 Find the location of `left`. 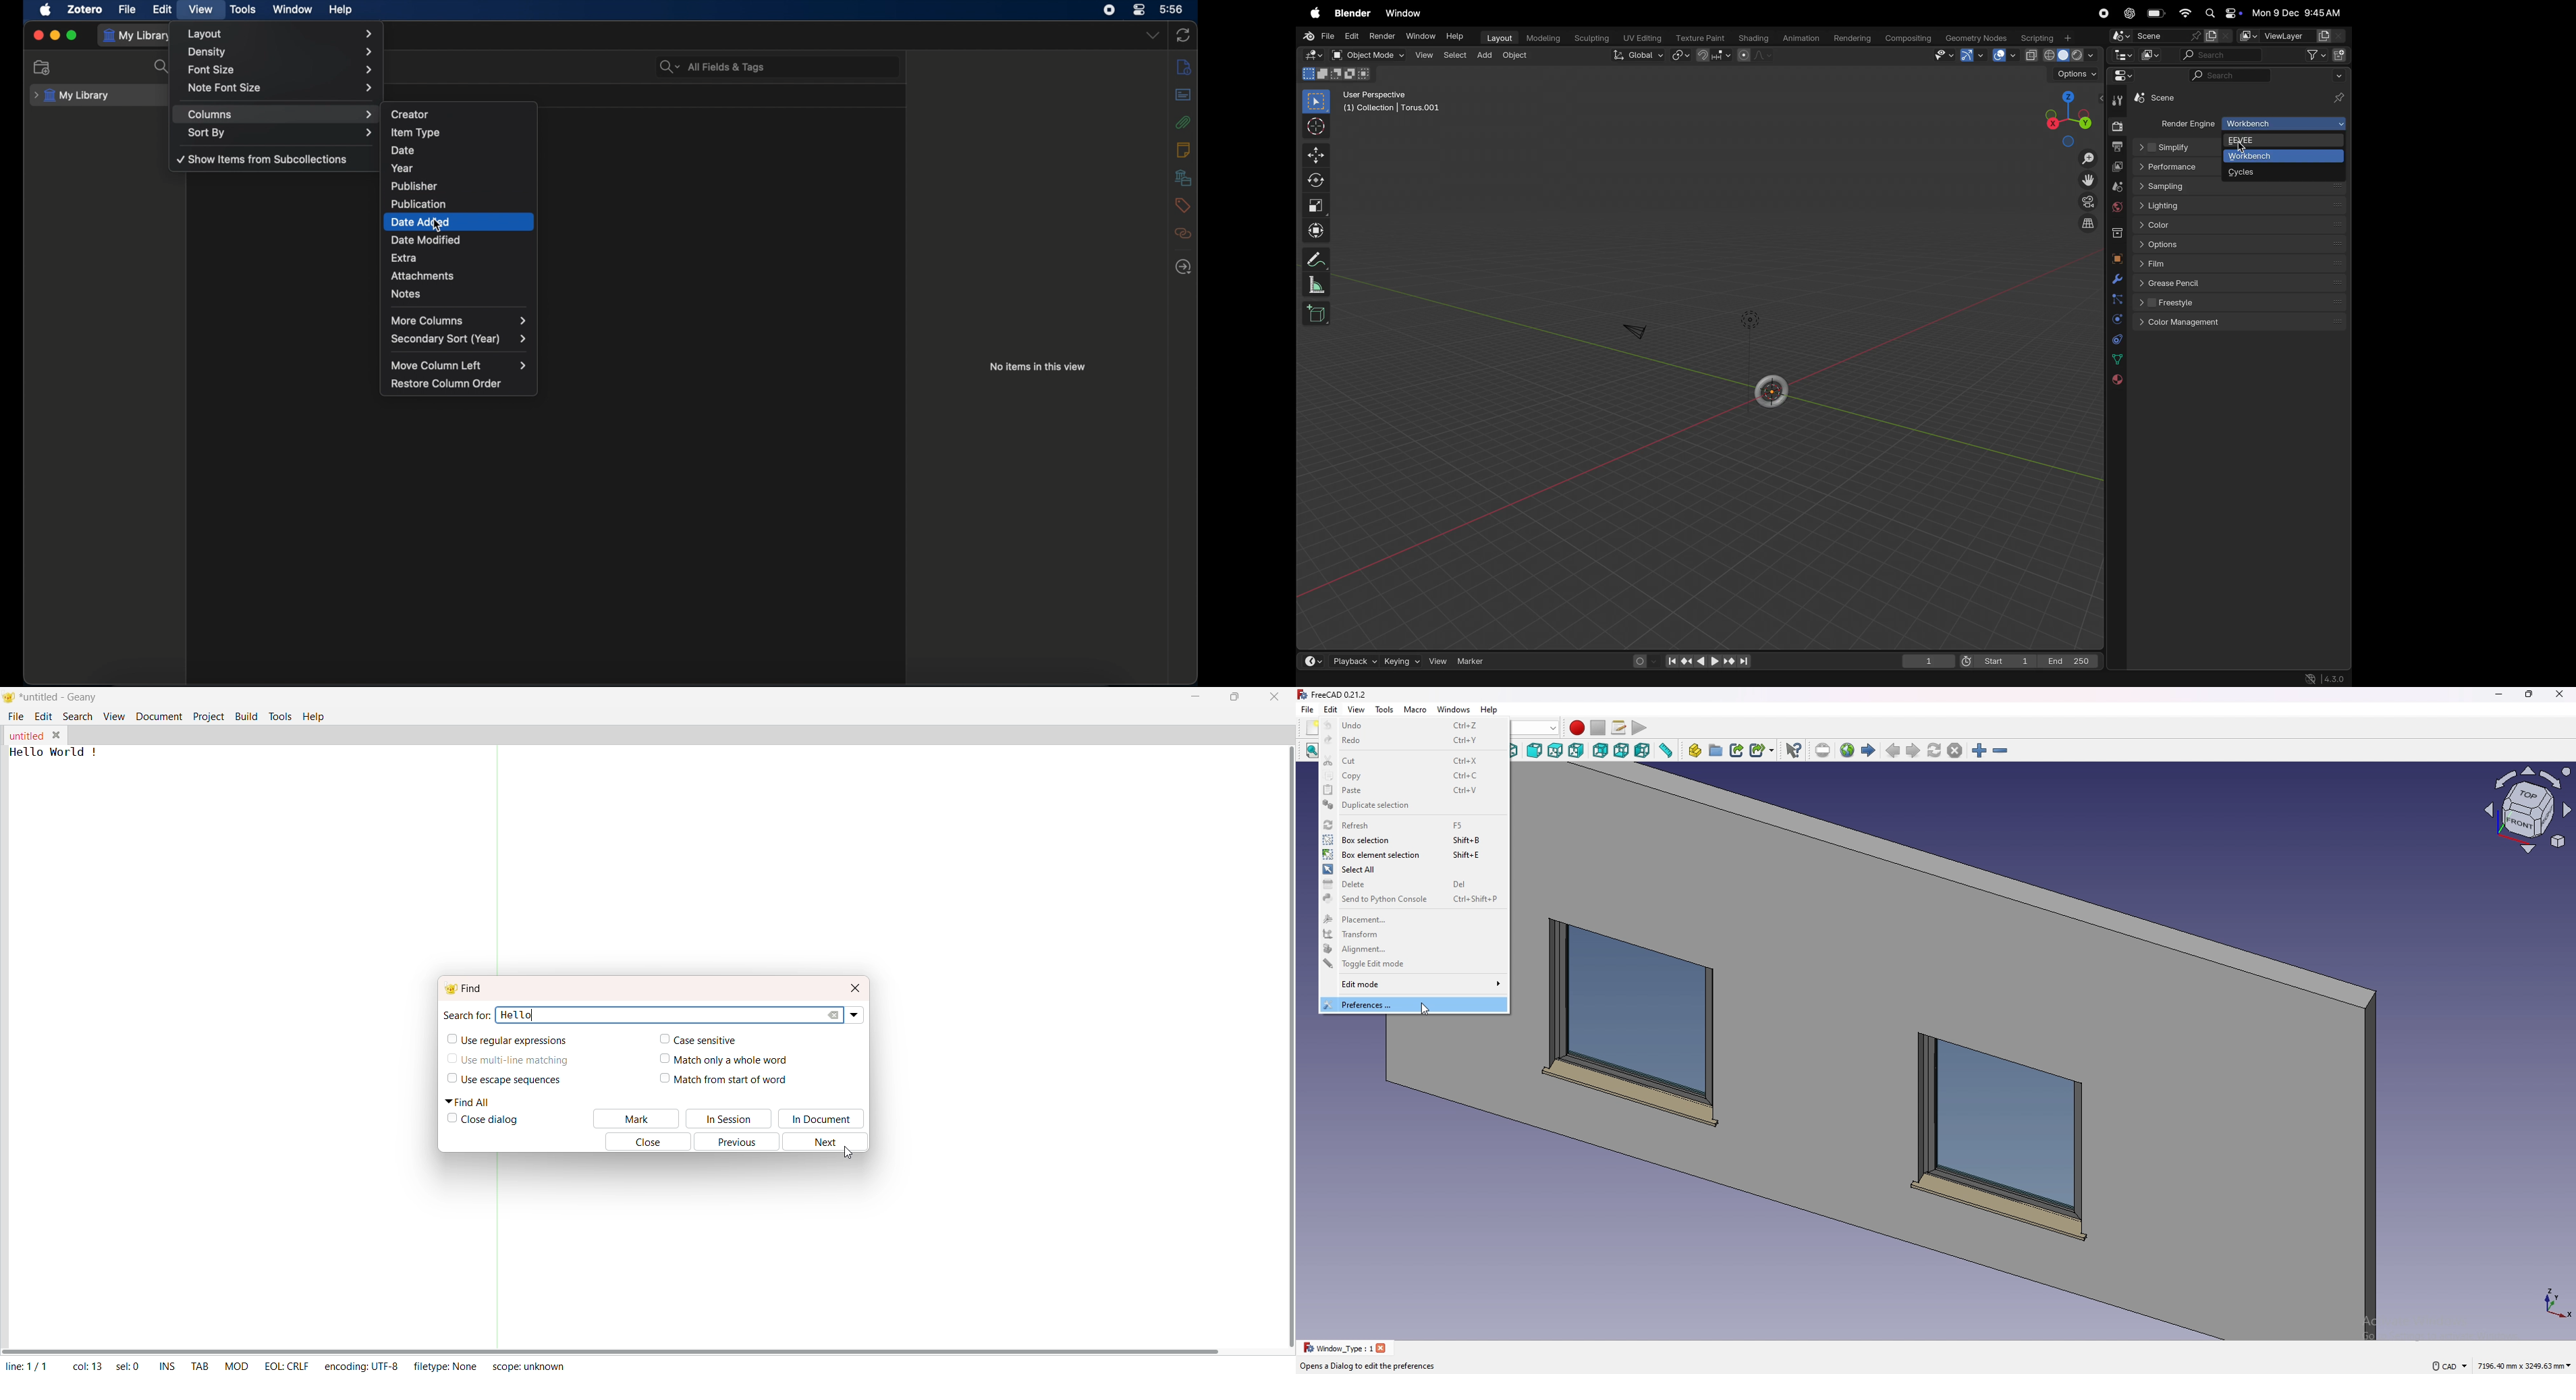

left is located at coordinates (1643, 750).